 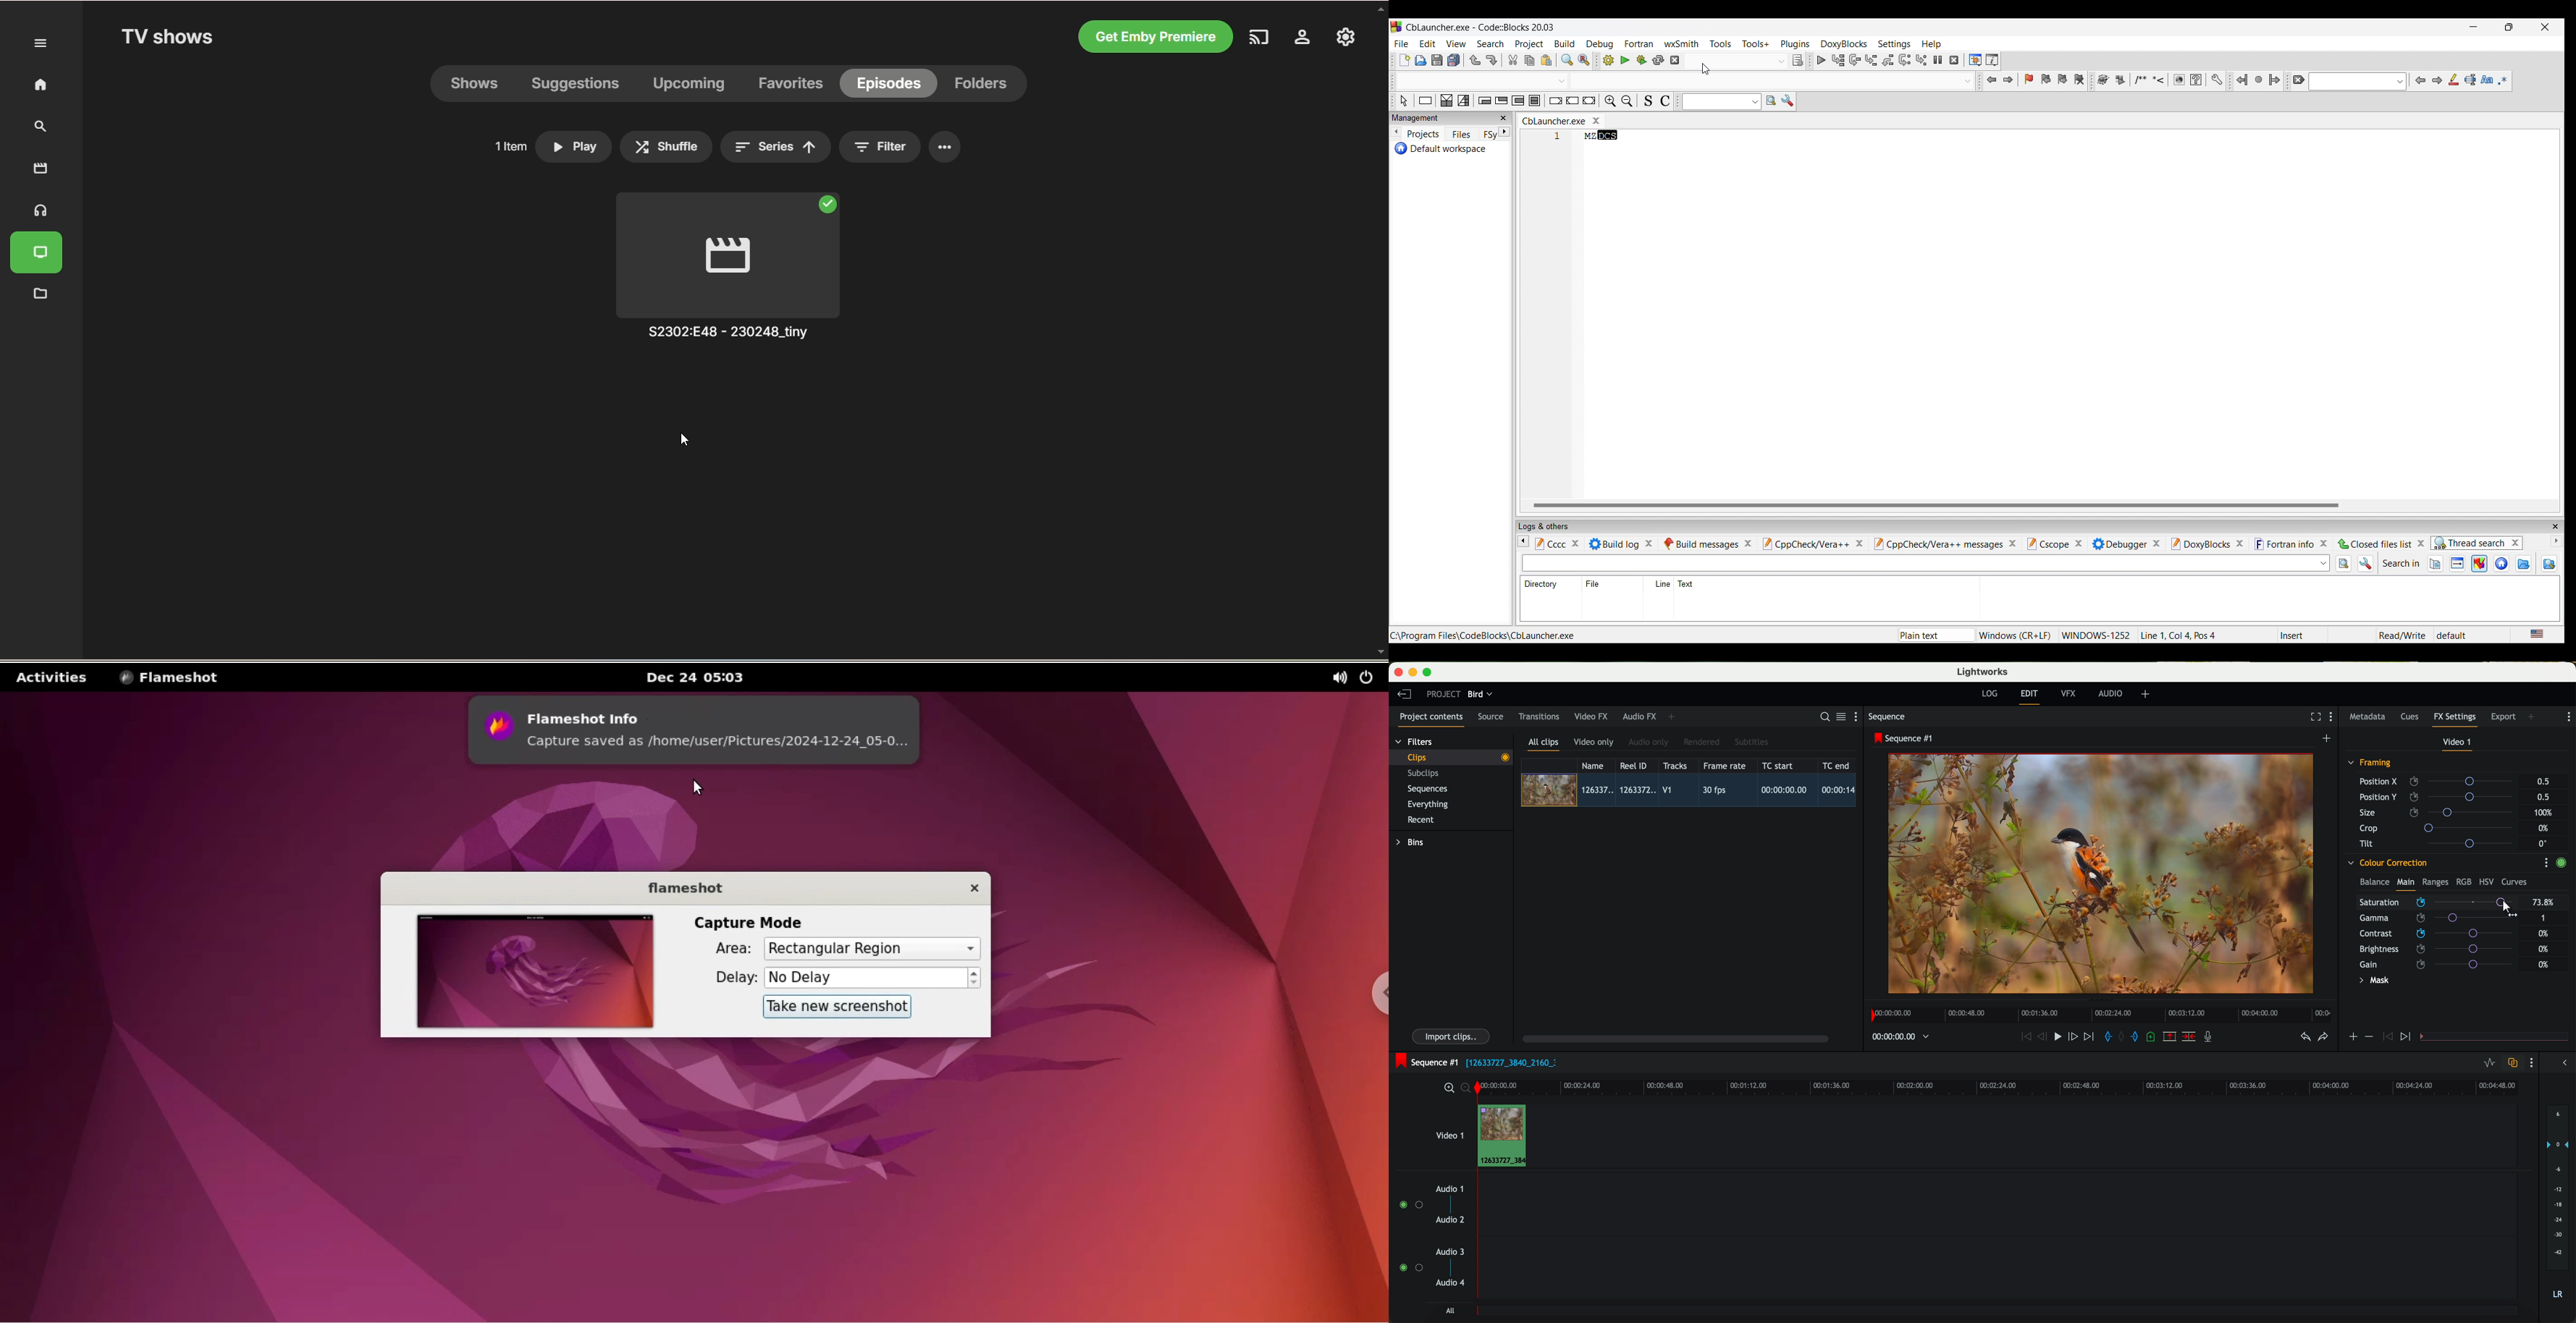 I want to click on Next instruction, so click(x=1905, y=59).